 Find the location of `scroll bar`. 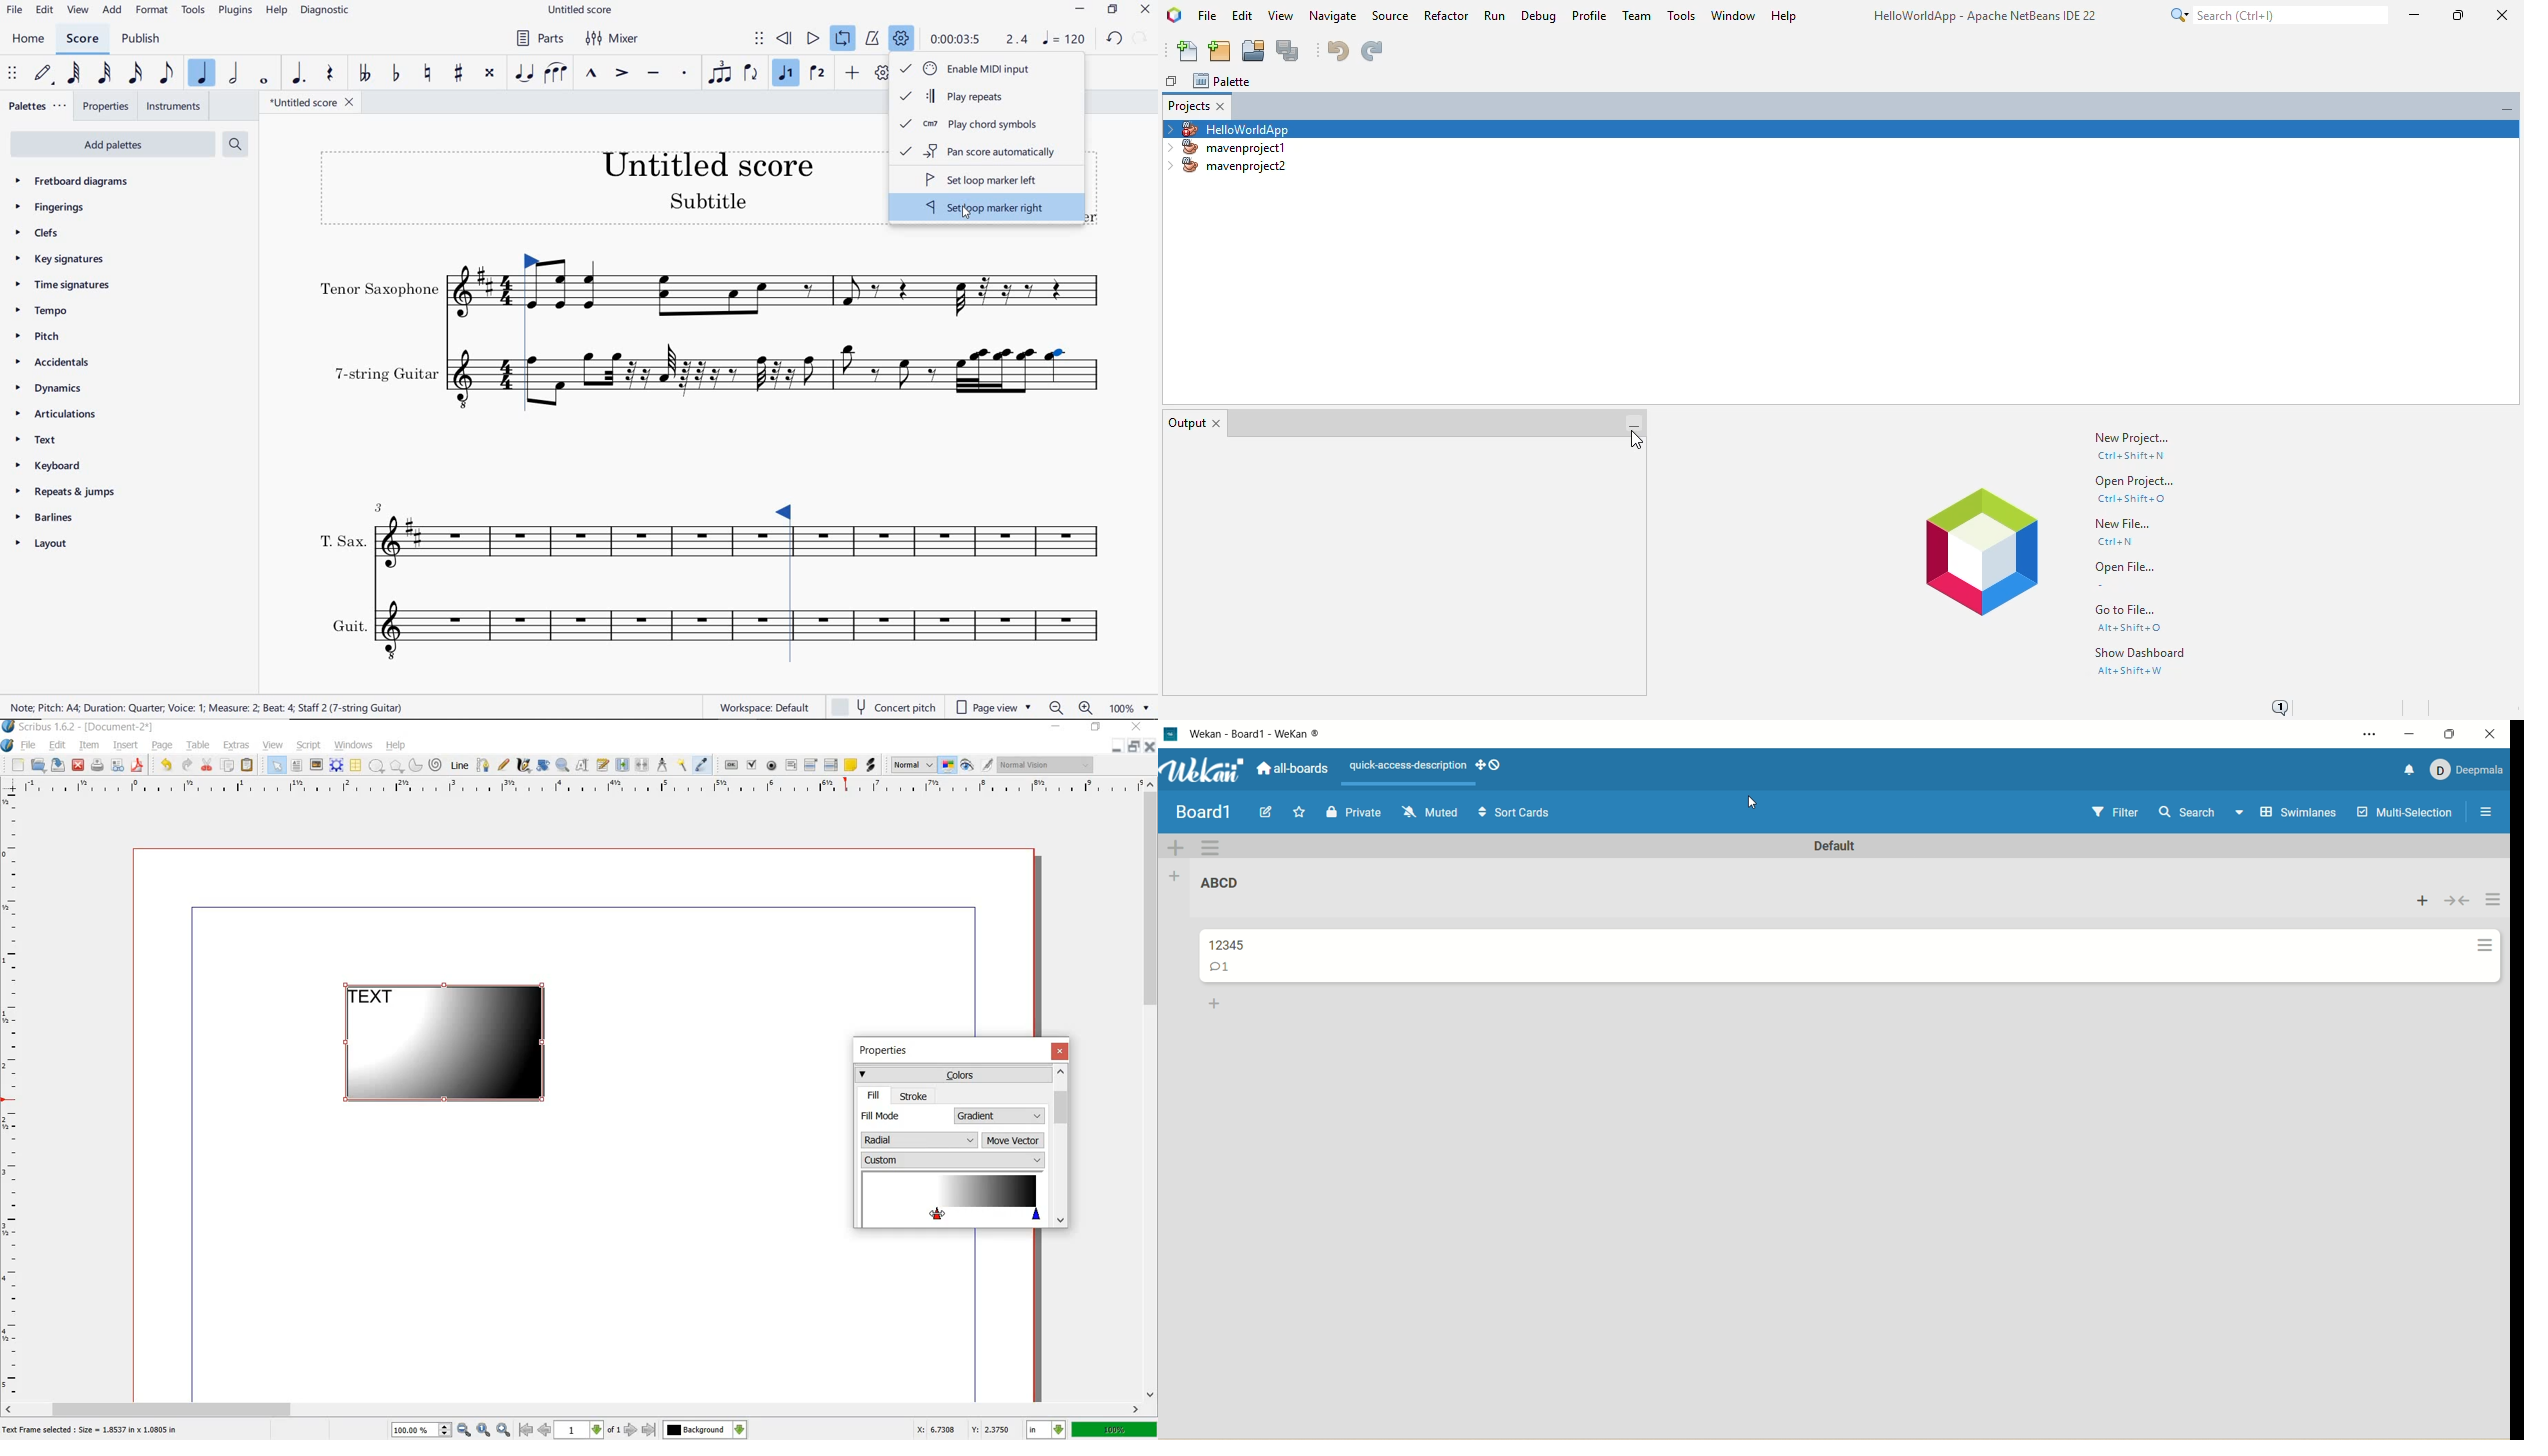

scroll bar is located at coordinates (1152, 1090).